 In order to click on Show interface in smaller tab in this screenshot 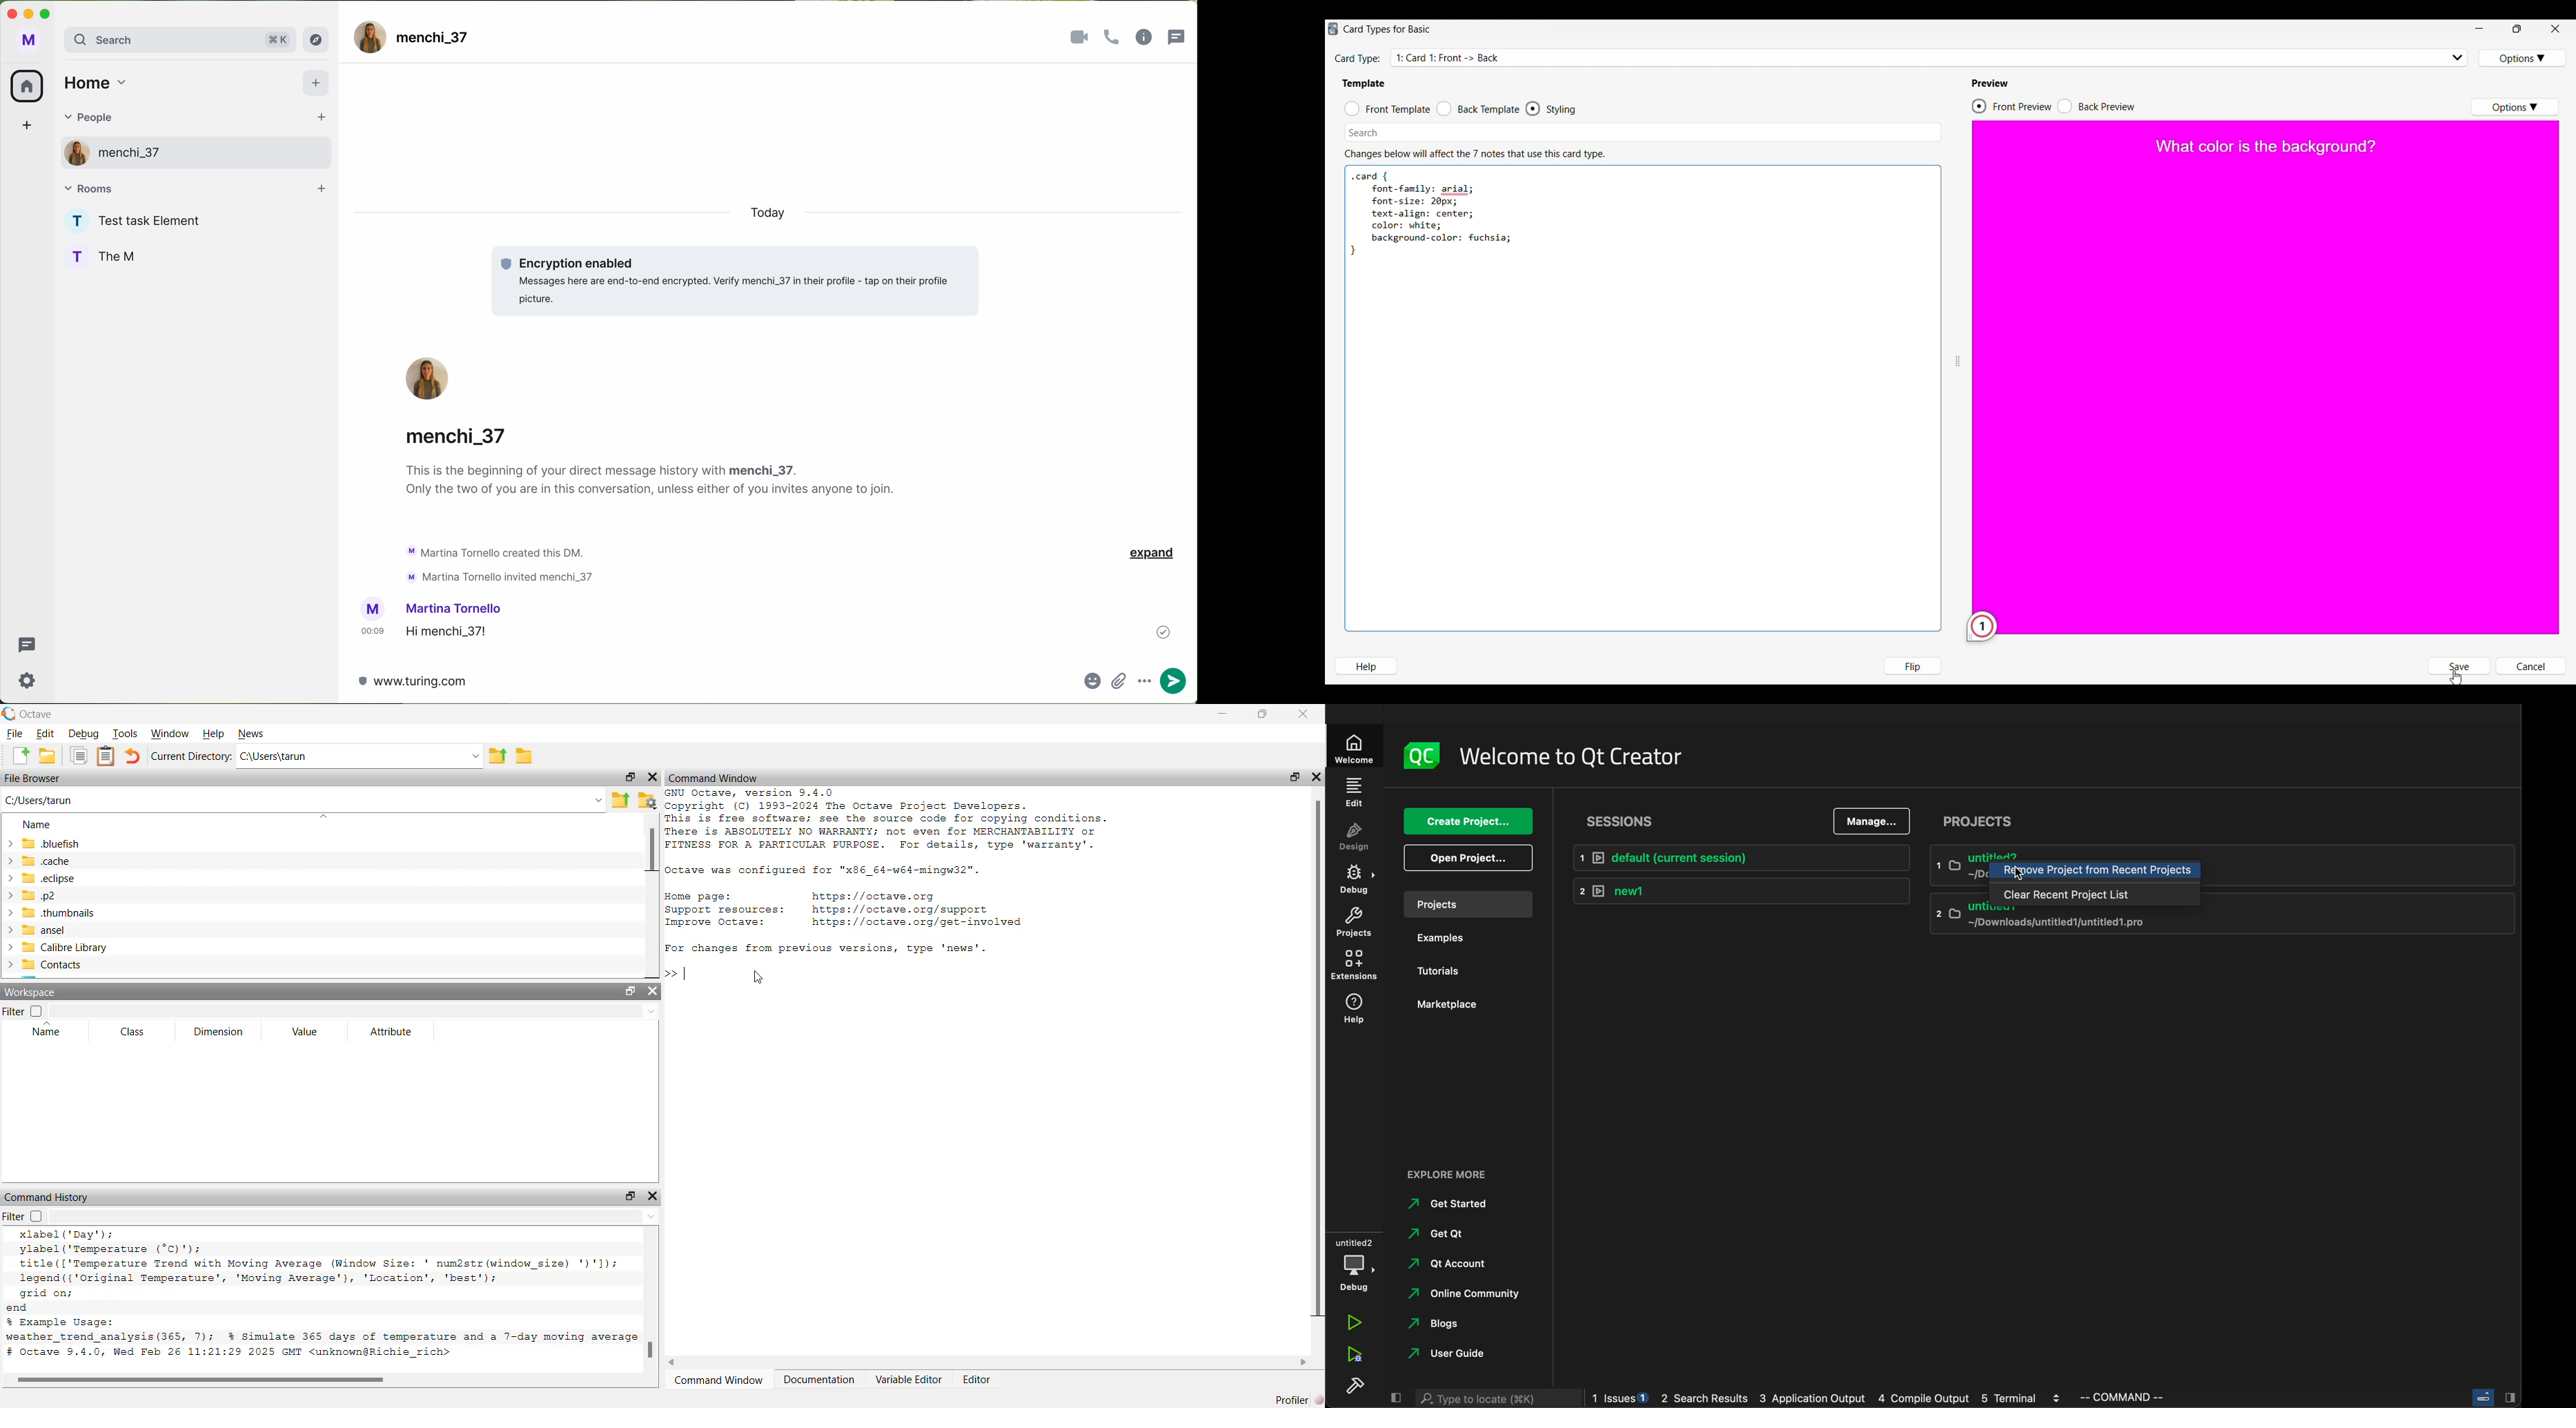, I will do `click(2518, 29)`.